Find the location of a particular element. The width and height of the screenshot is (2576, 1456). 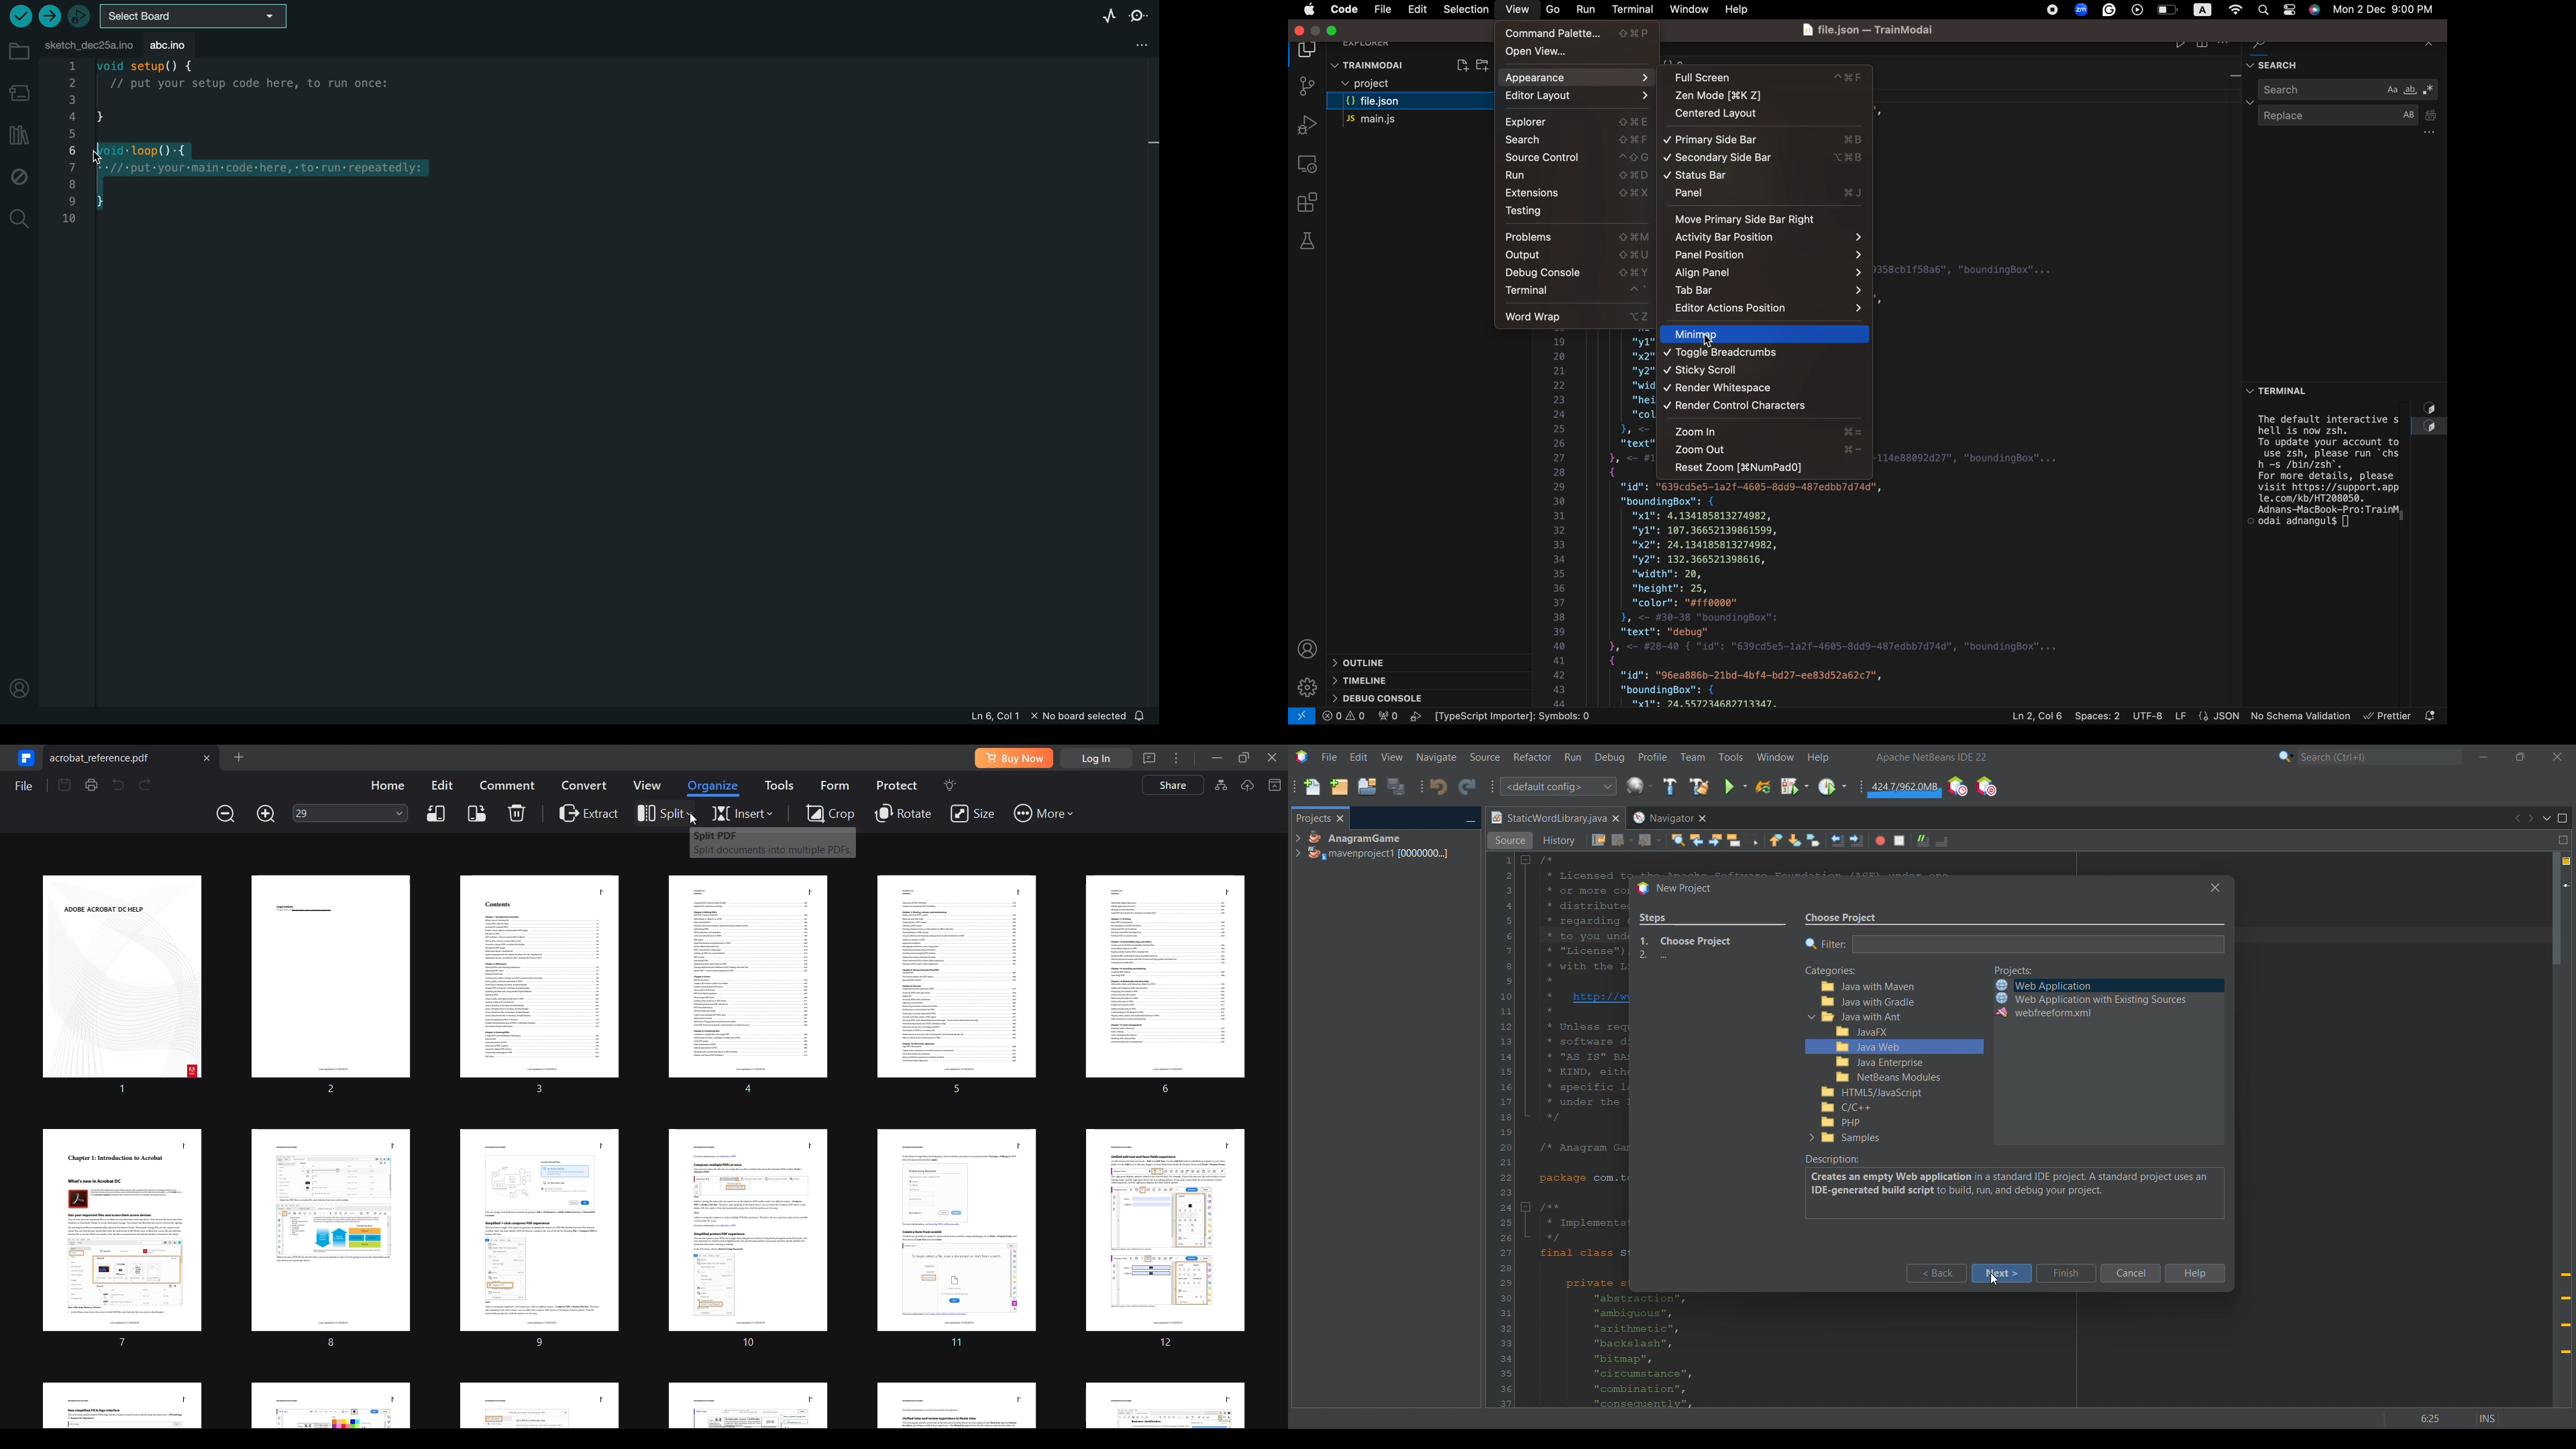

Extensions is located at coordinates (1309, 201).